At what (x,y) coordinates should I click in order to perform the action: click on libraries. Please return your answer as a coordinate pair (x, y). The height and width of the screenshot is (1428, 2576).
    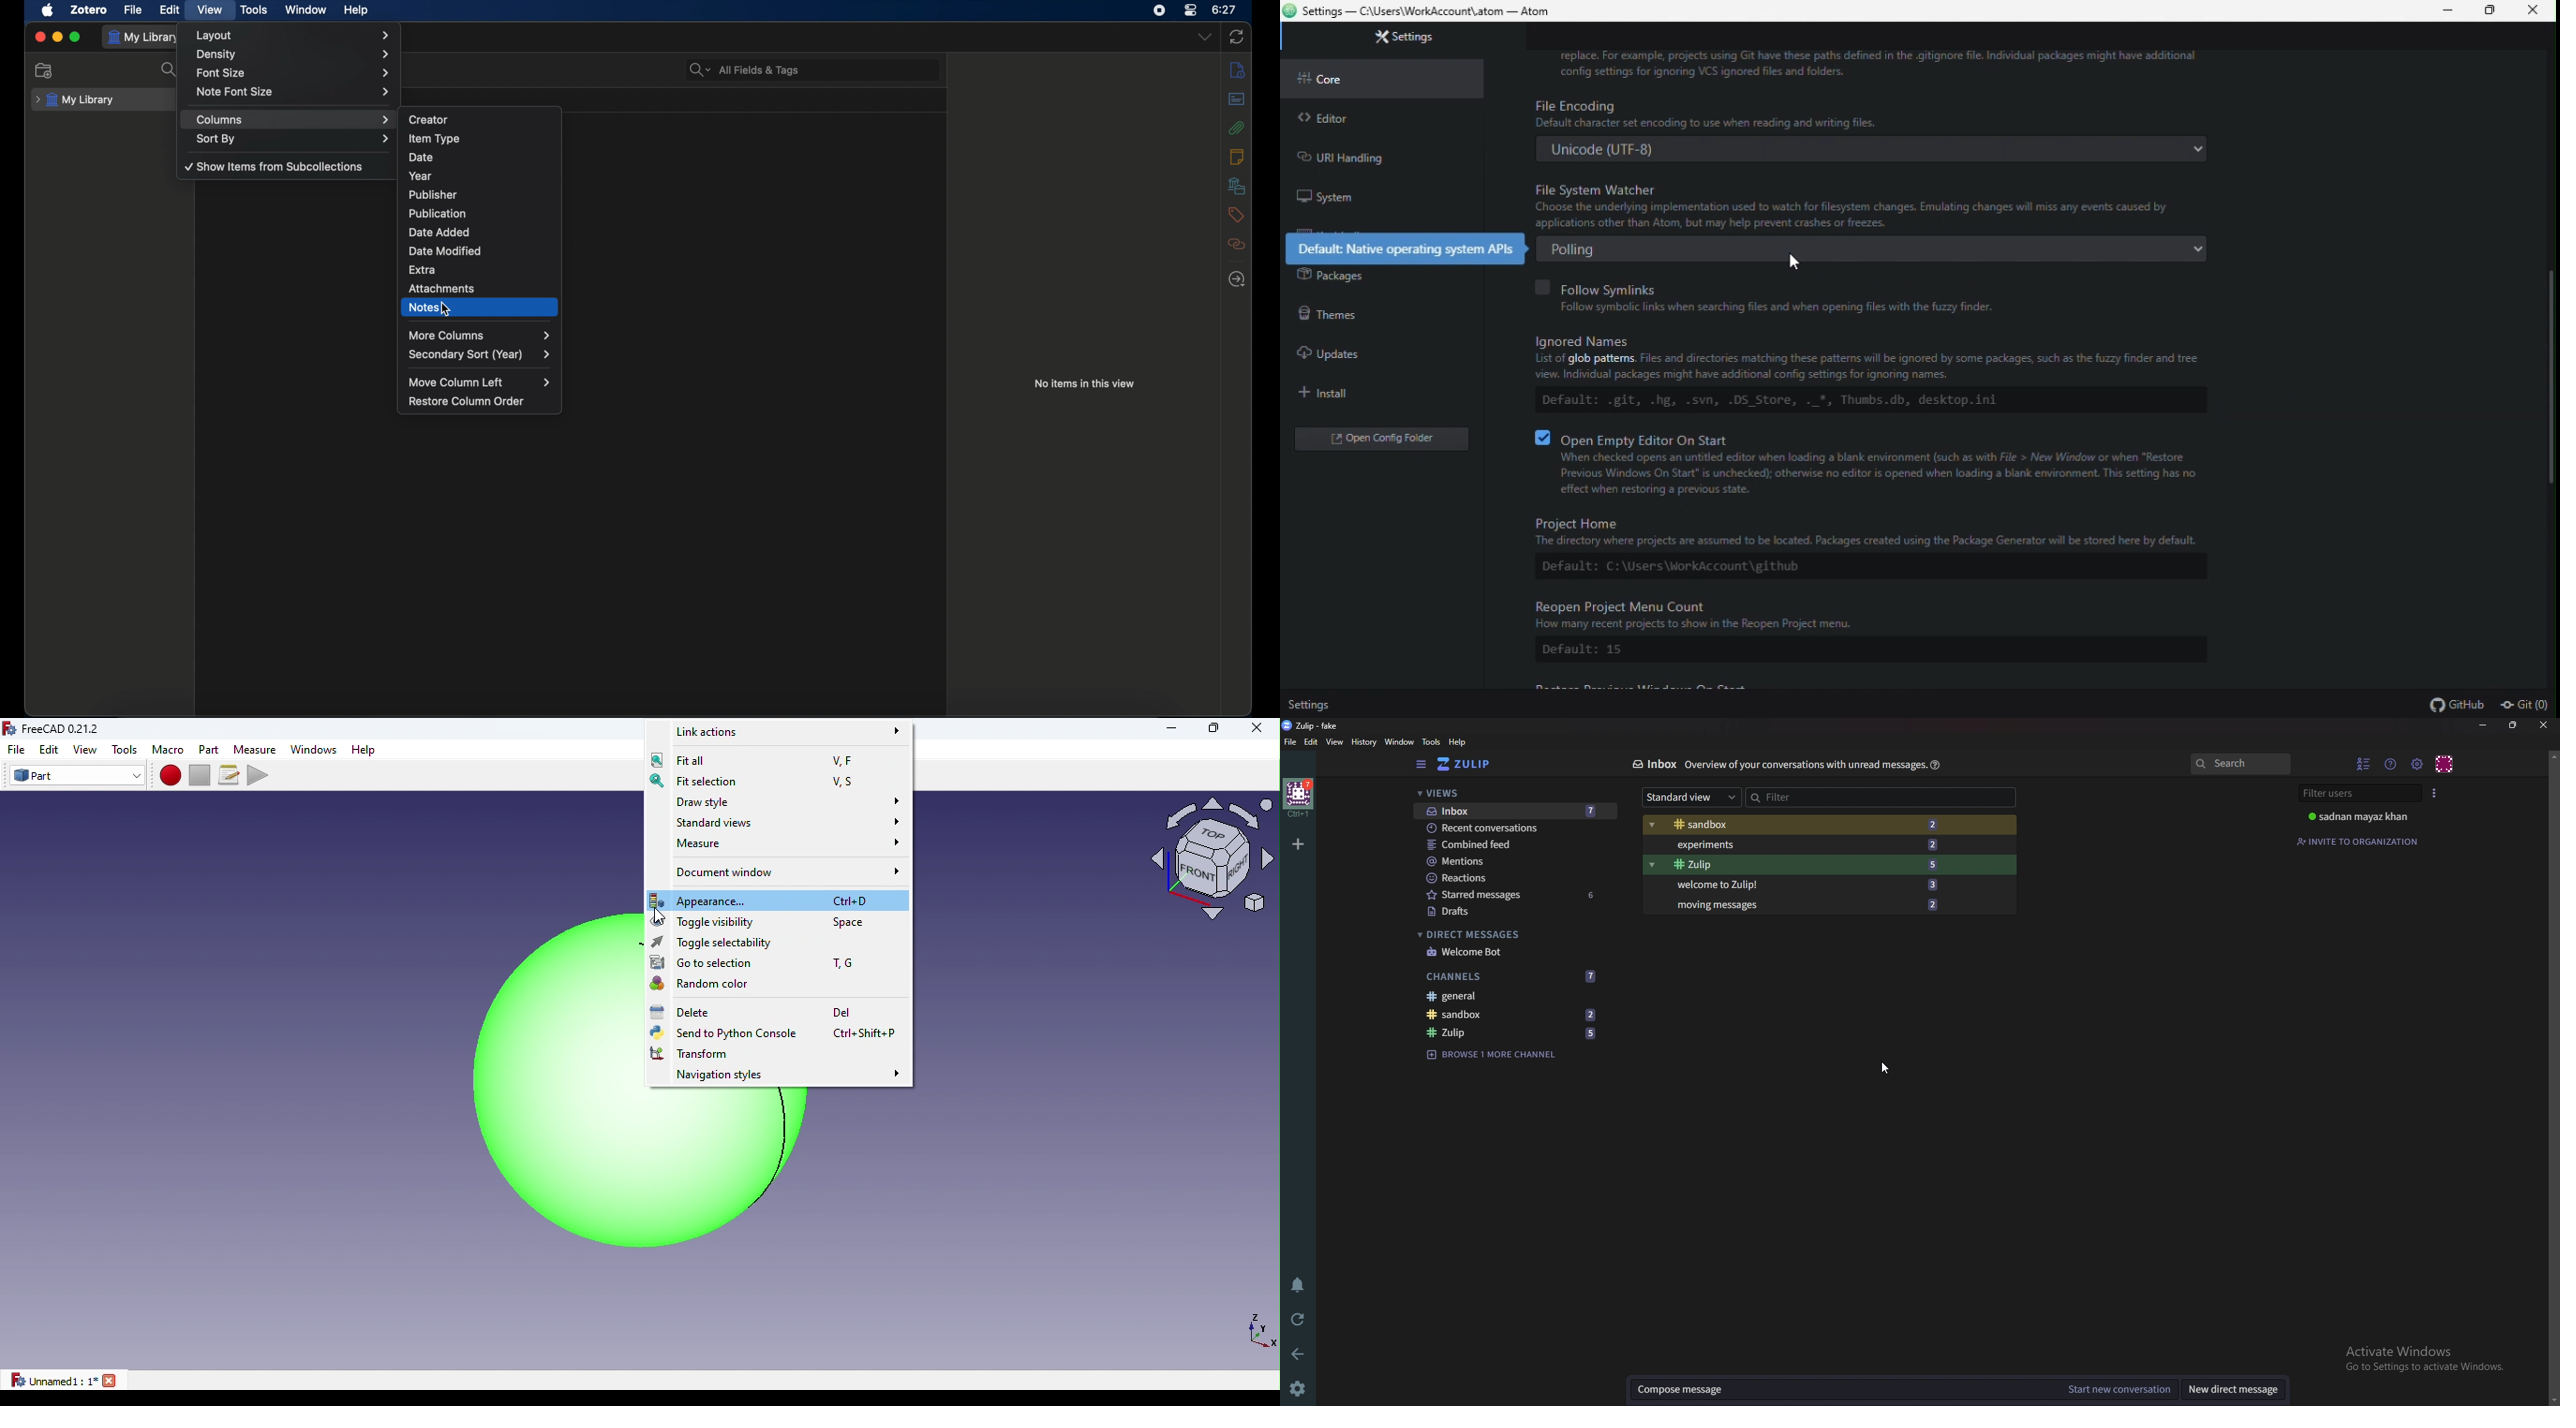
    Looking at the image, I should click on (1237, 186).